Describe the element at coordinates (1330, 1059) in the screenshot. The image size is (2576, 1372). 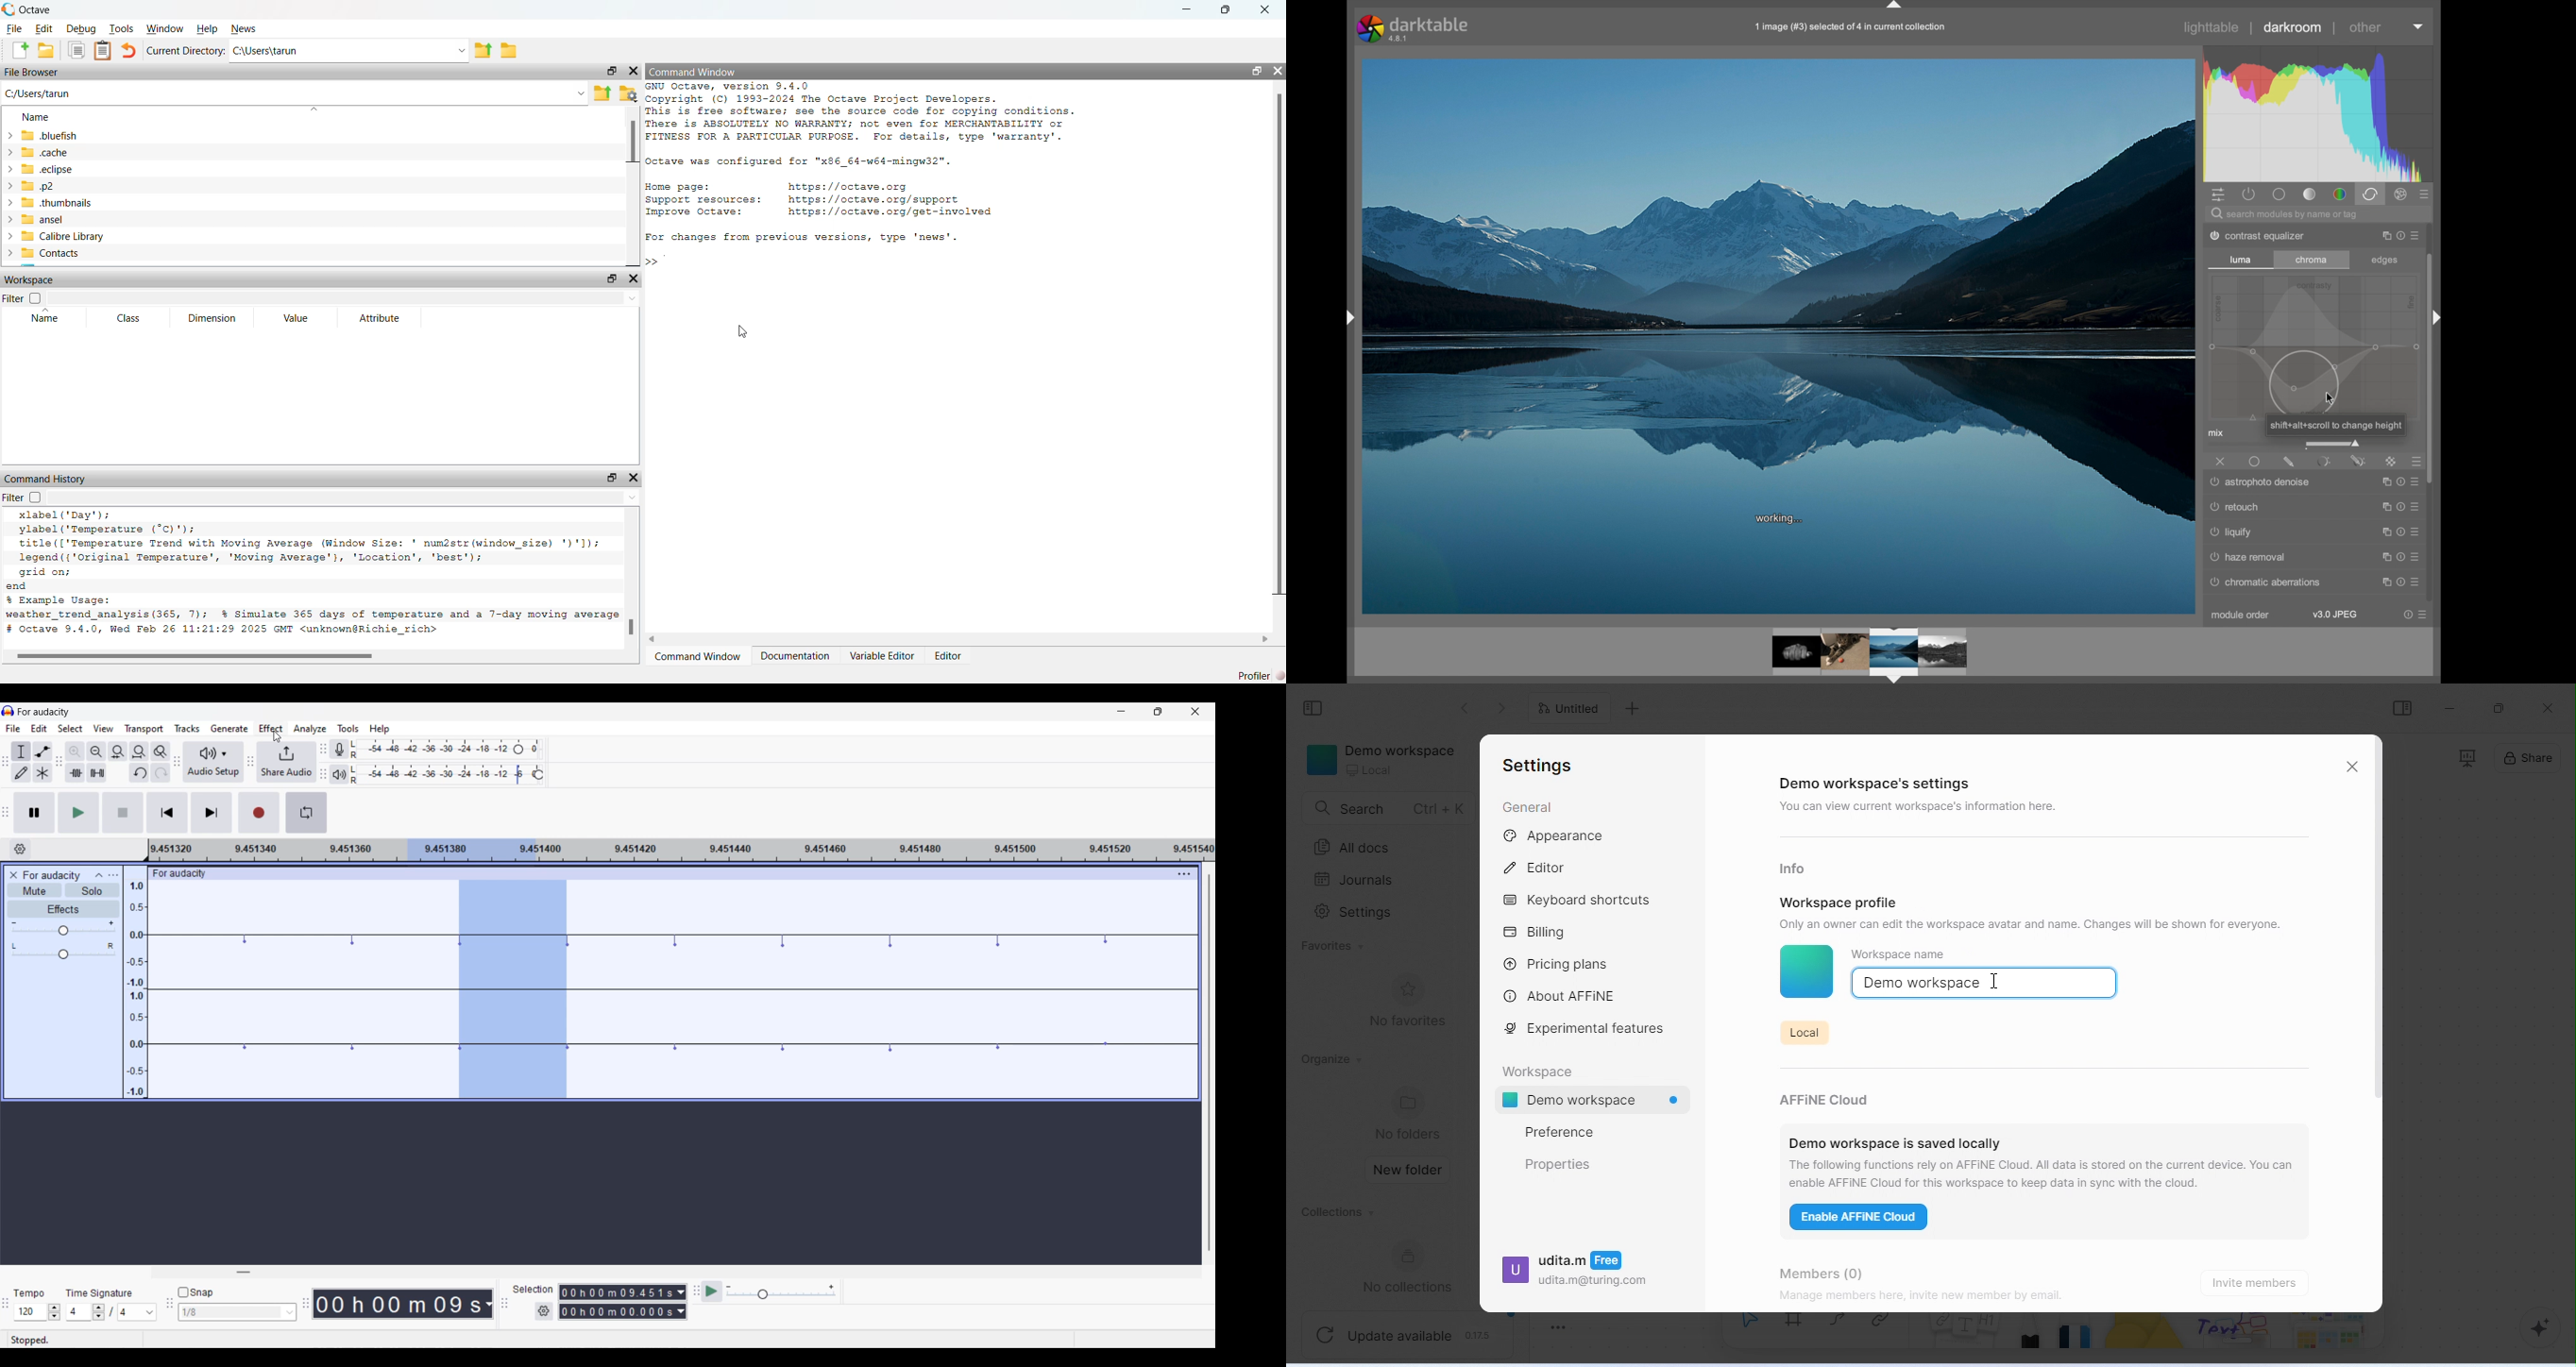
I see `organize` at that location.